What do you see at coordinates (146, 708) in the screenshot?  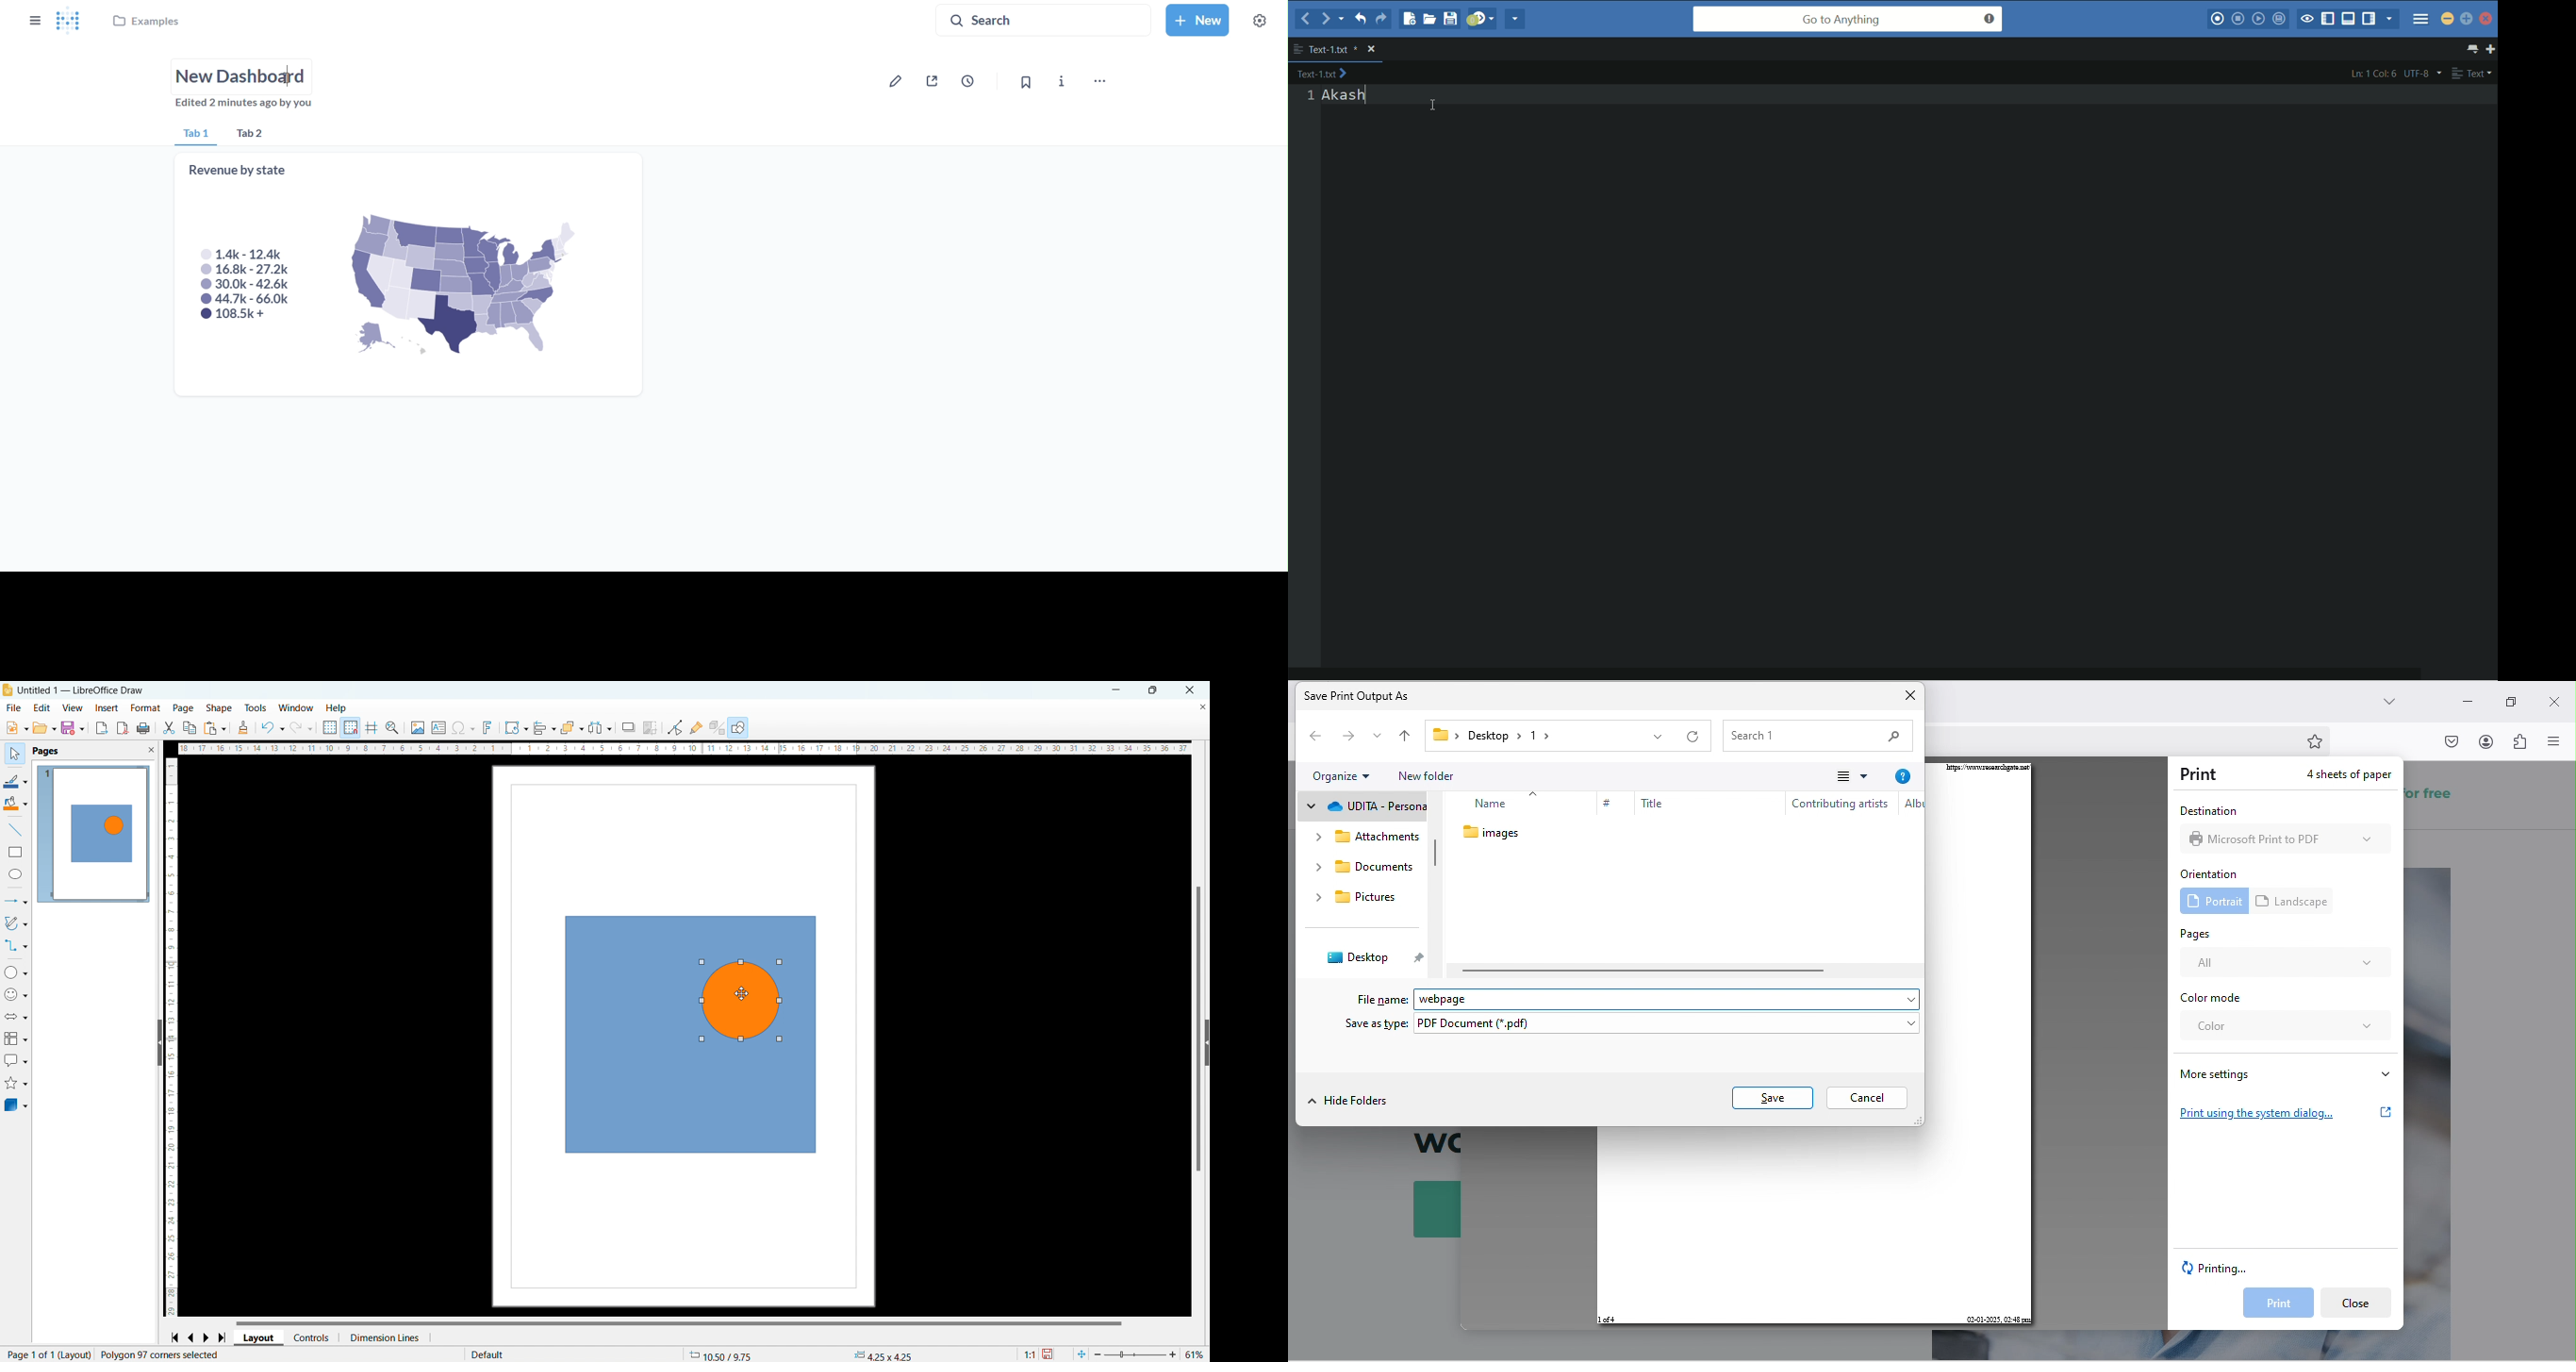 I see `format` at bounding box center [146, 708].